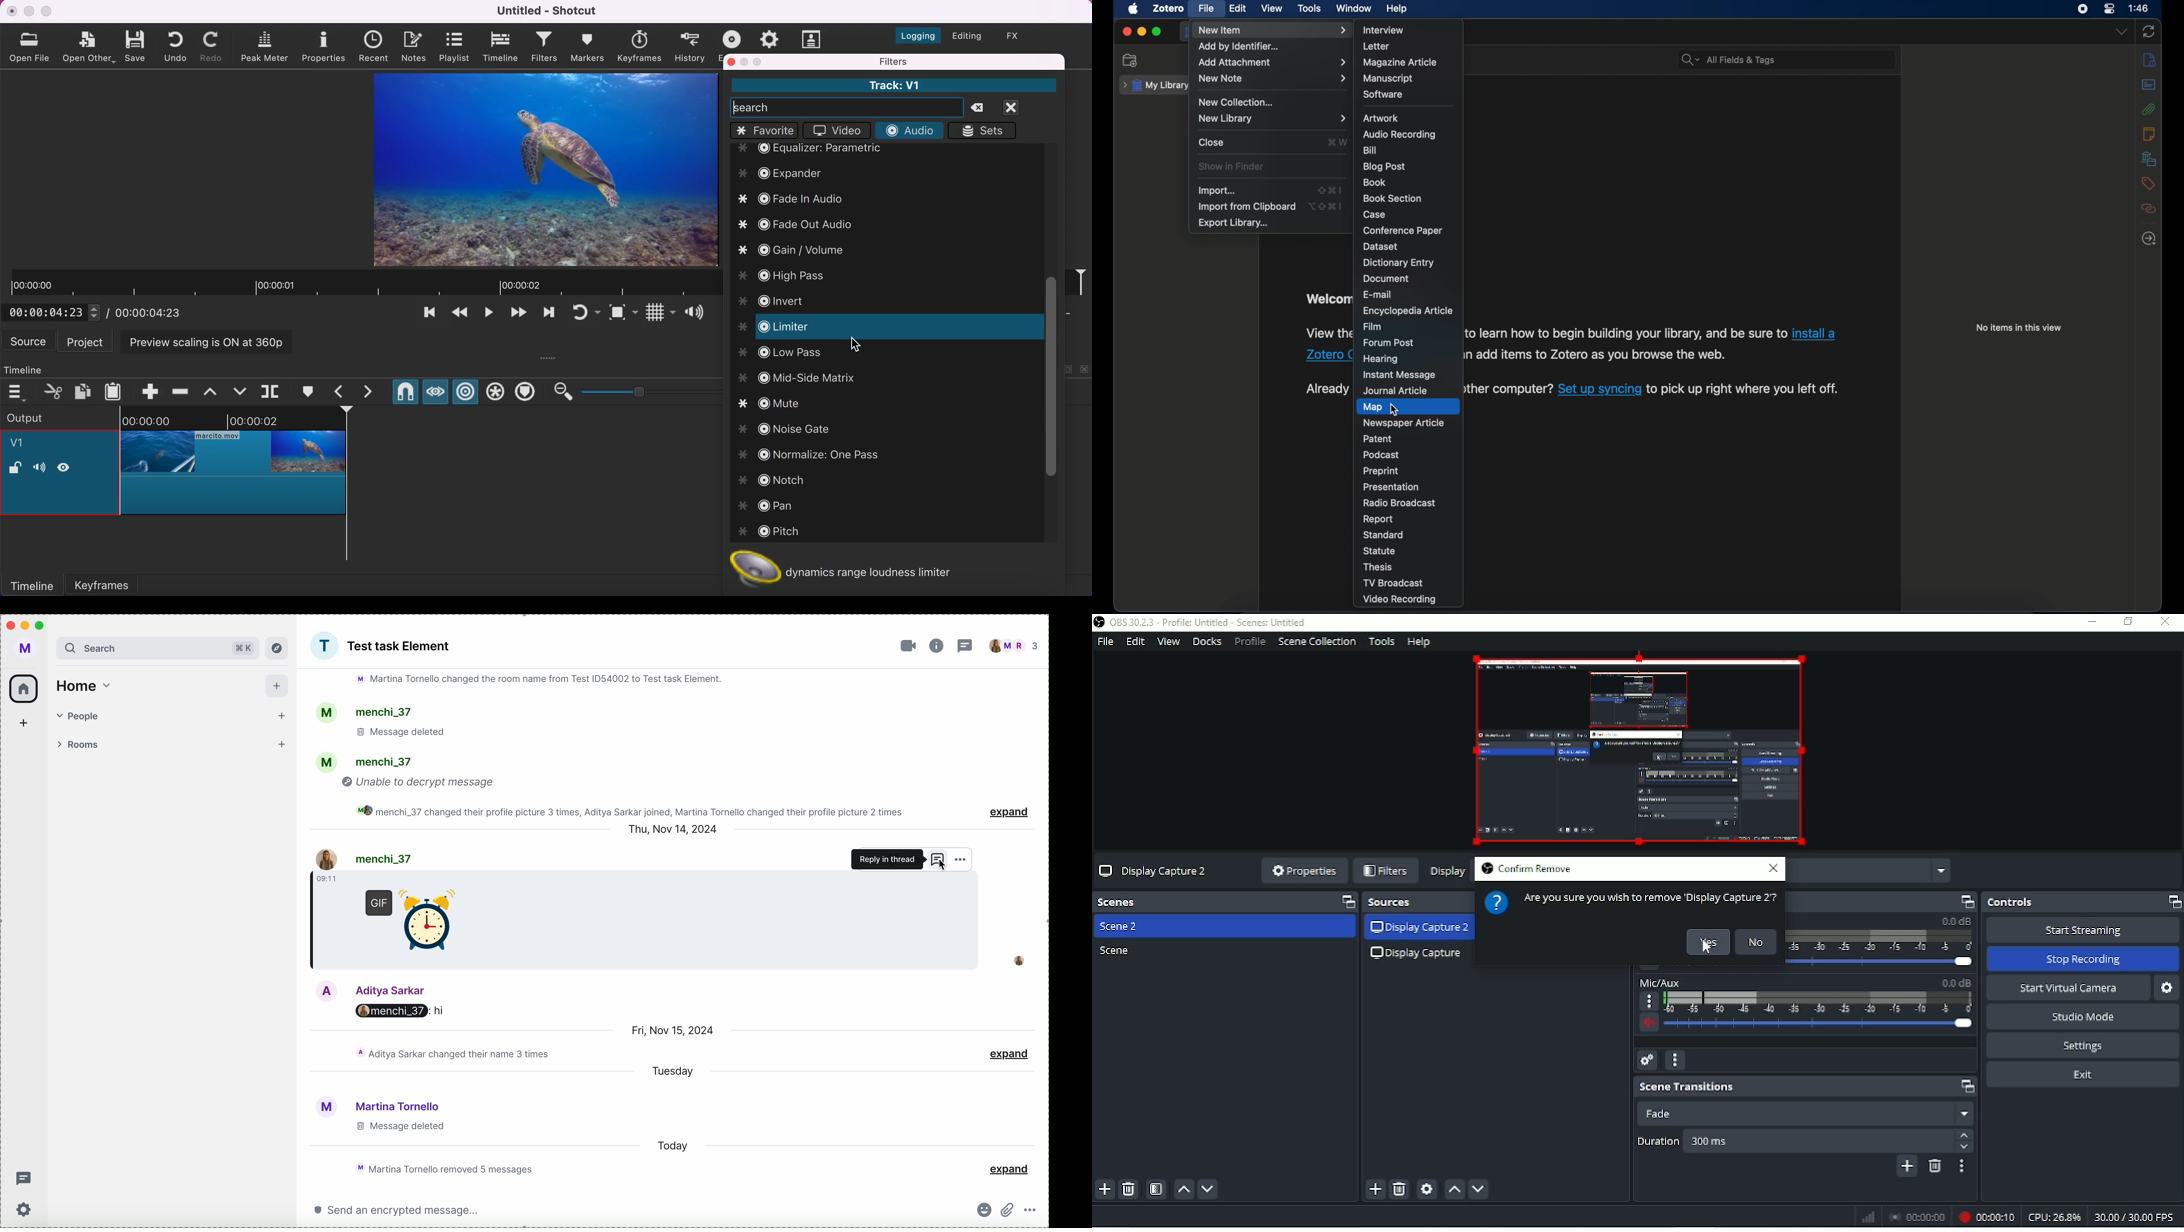 This screenshot has height=1232, width=2184. I want to click on add items to Zotero as you browse the web., so click(1605, 354).